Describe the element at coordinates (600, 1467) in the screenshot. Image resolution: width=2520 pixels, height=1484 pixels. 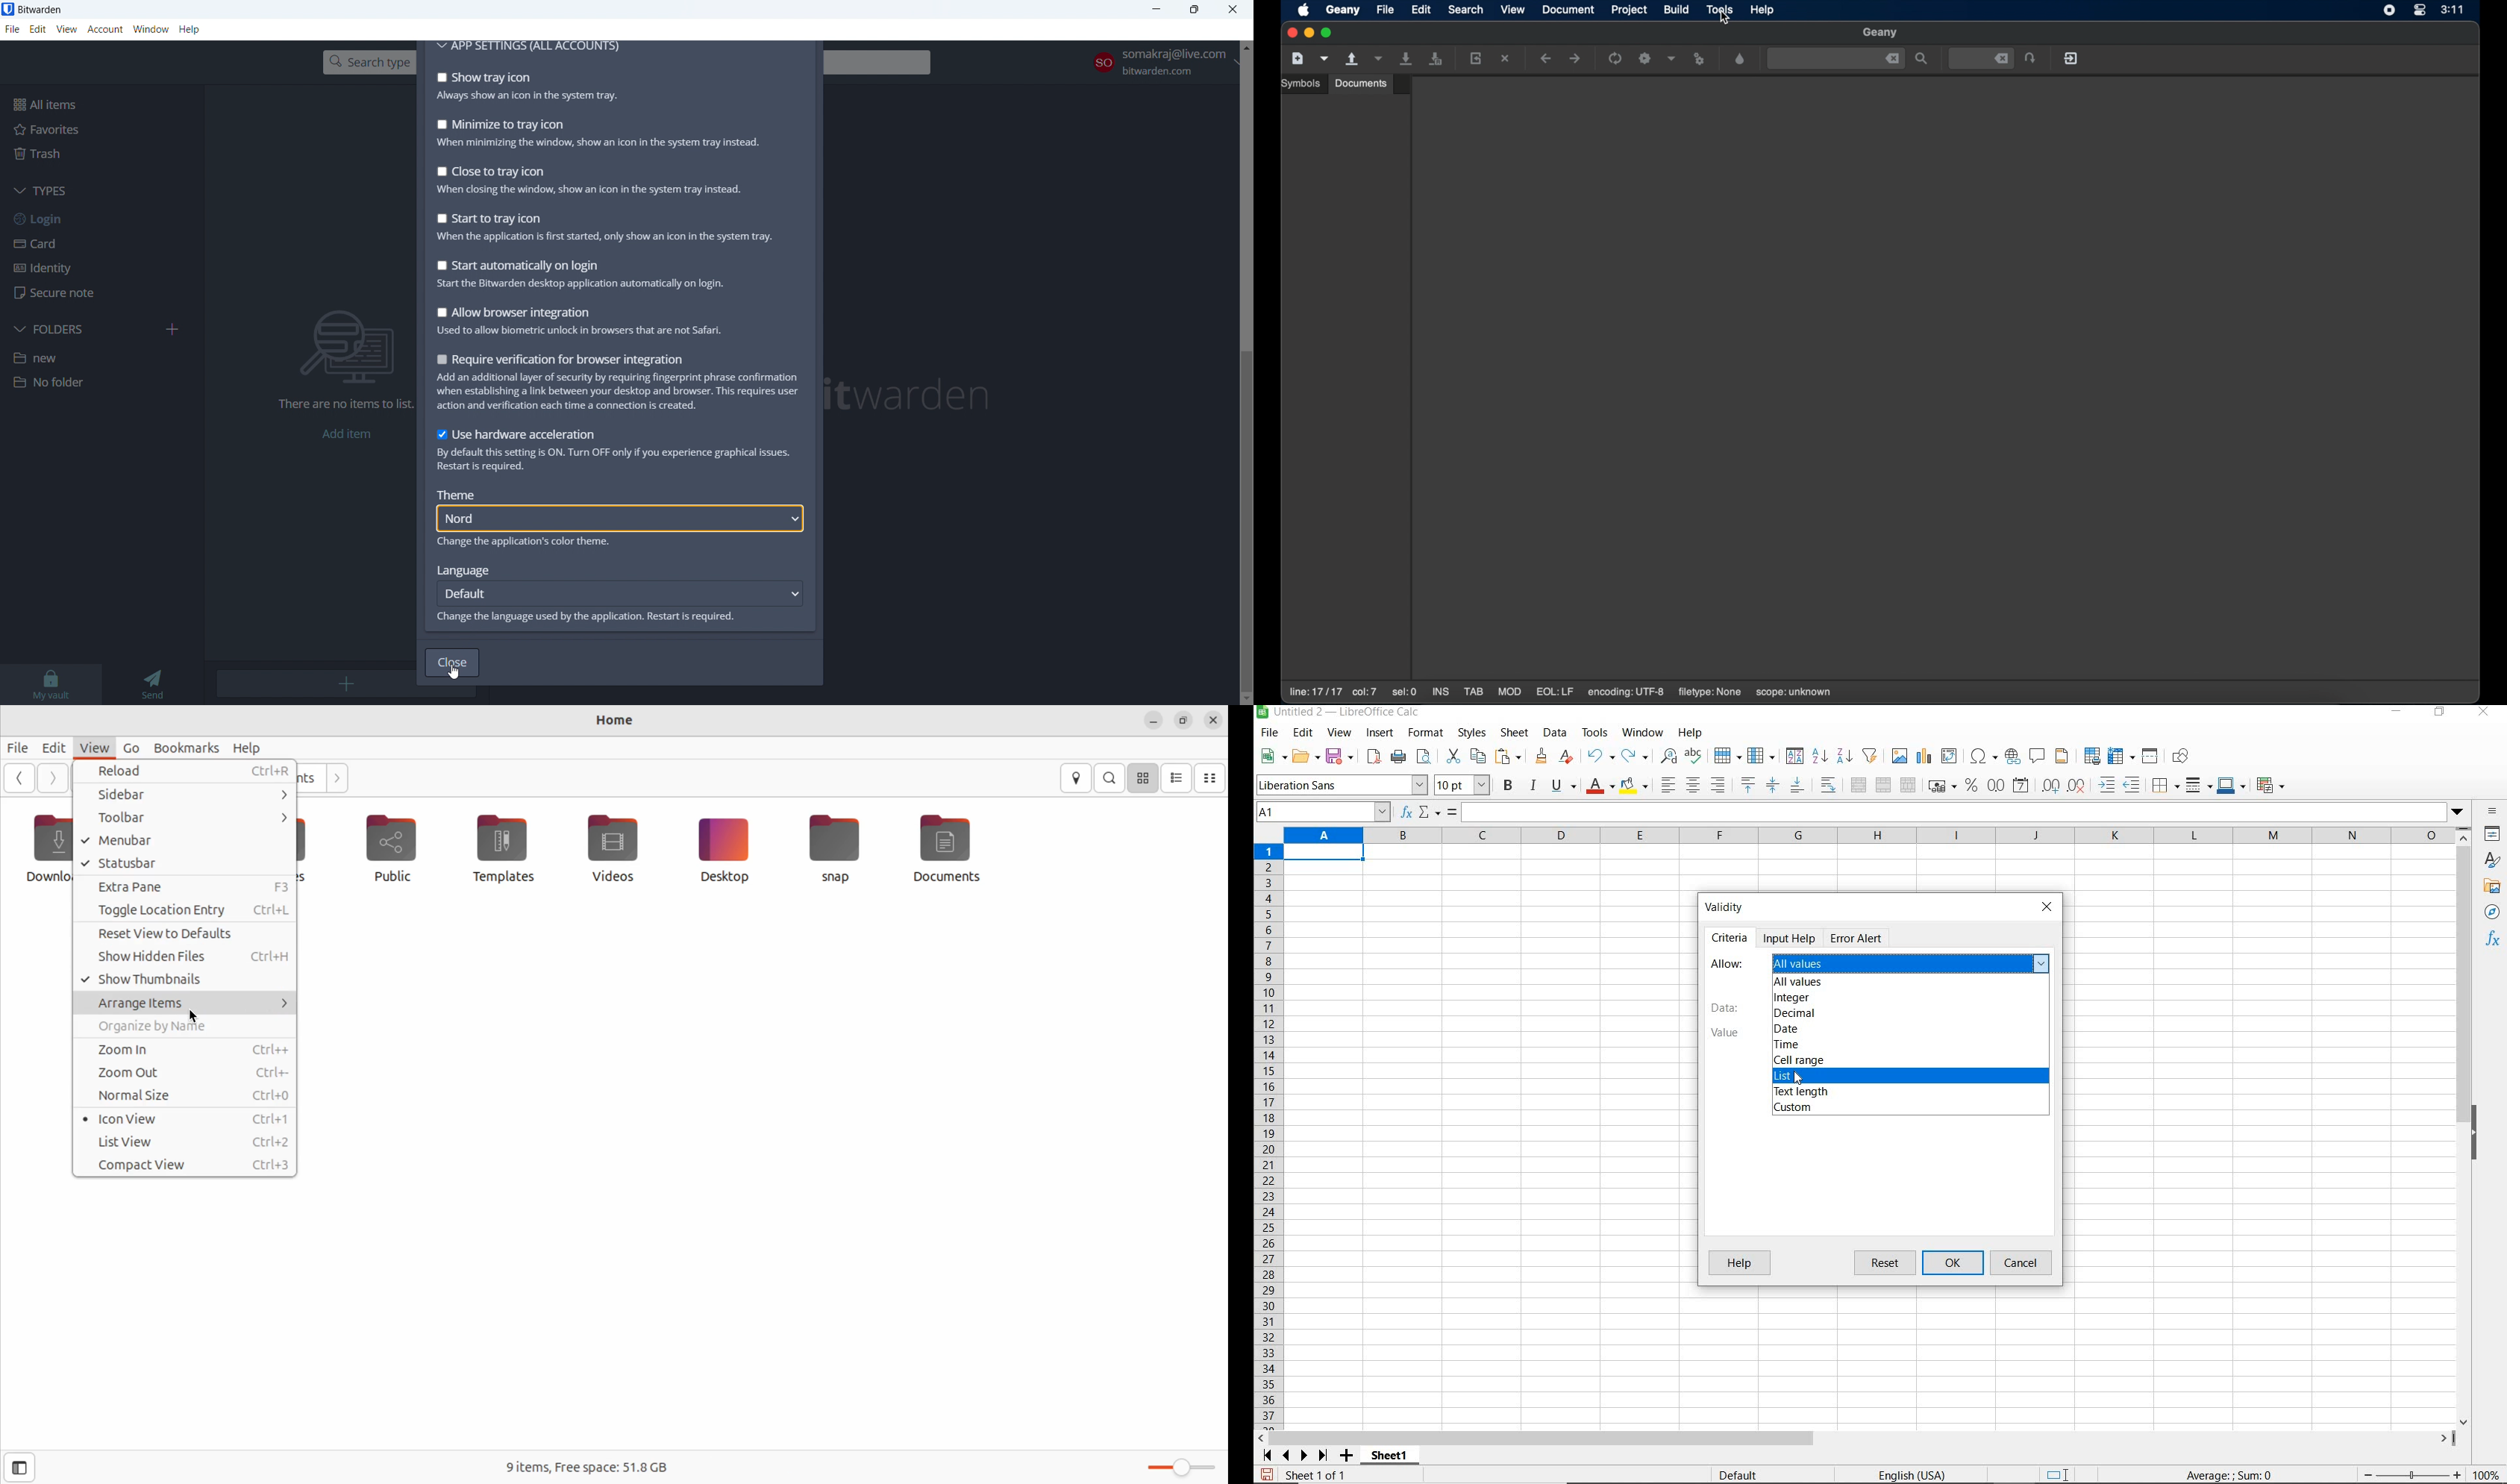
I see `9 items free space 51.8 Gb` at that location.